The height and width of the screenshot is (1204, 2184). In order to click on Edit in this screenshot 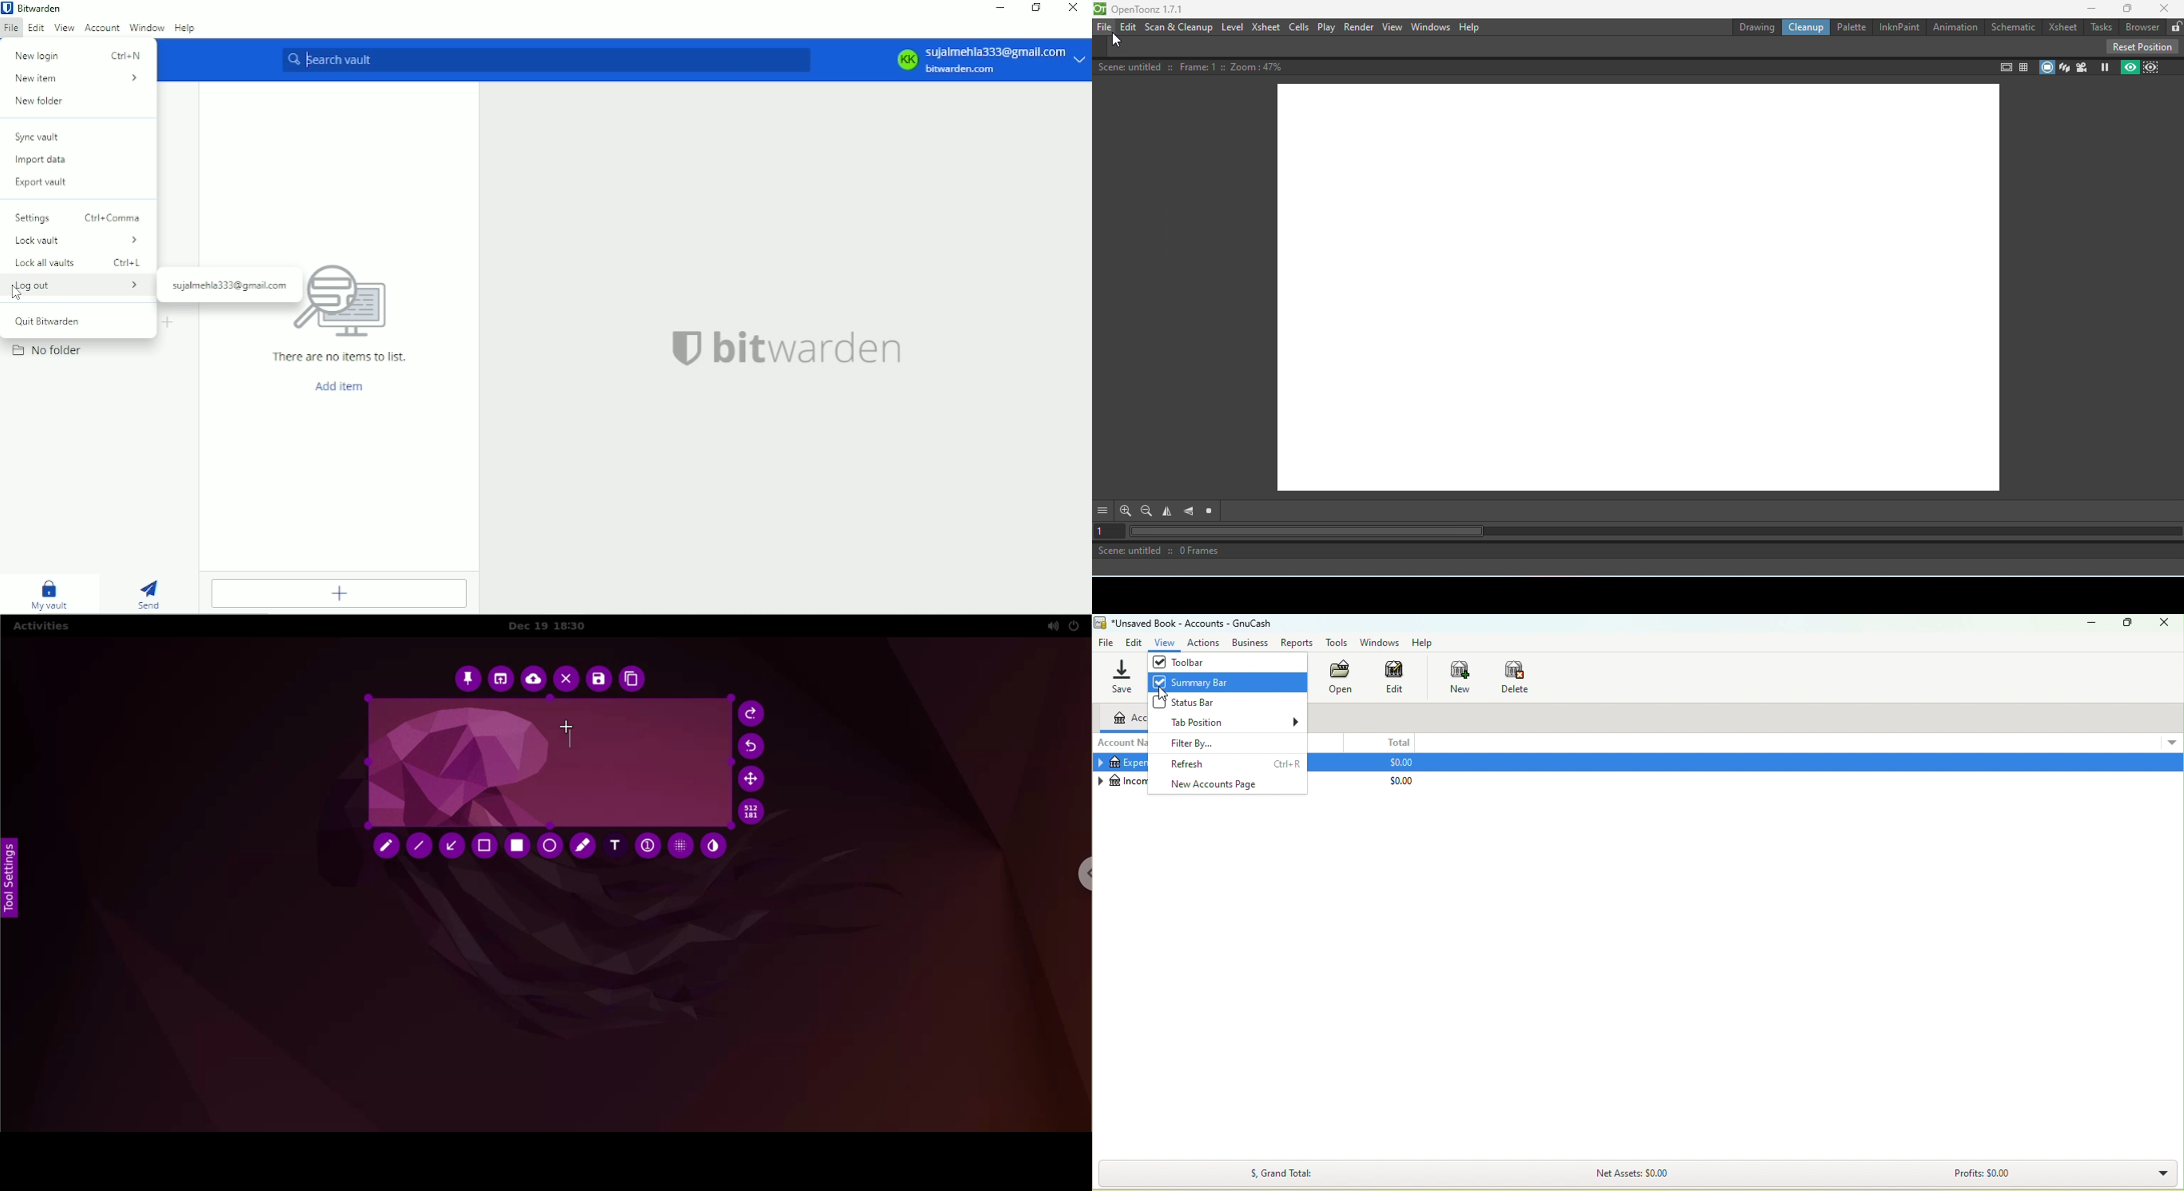, I will do `click(1134, 643)`.